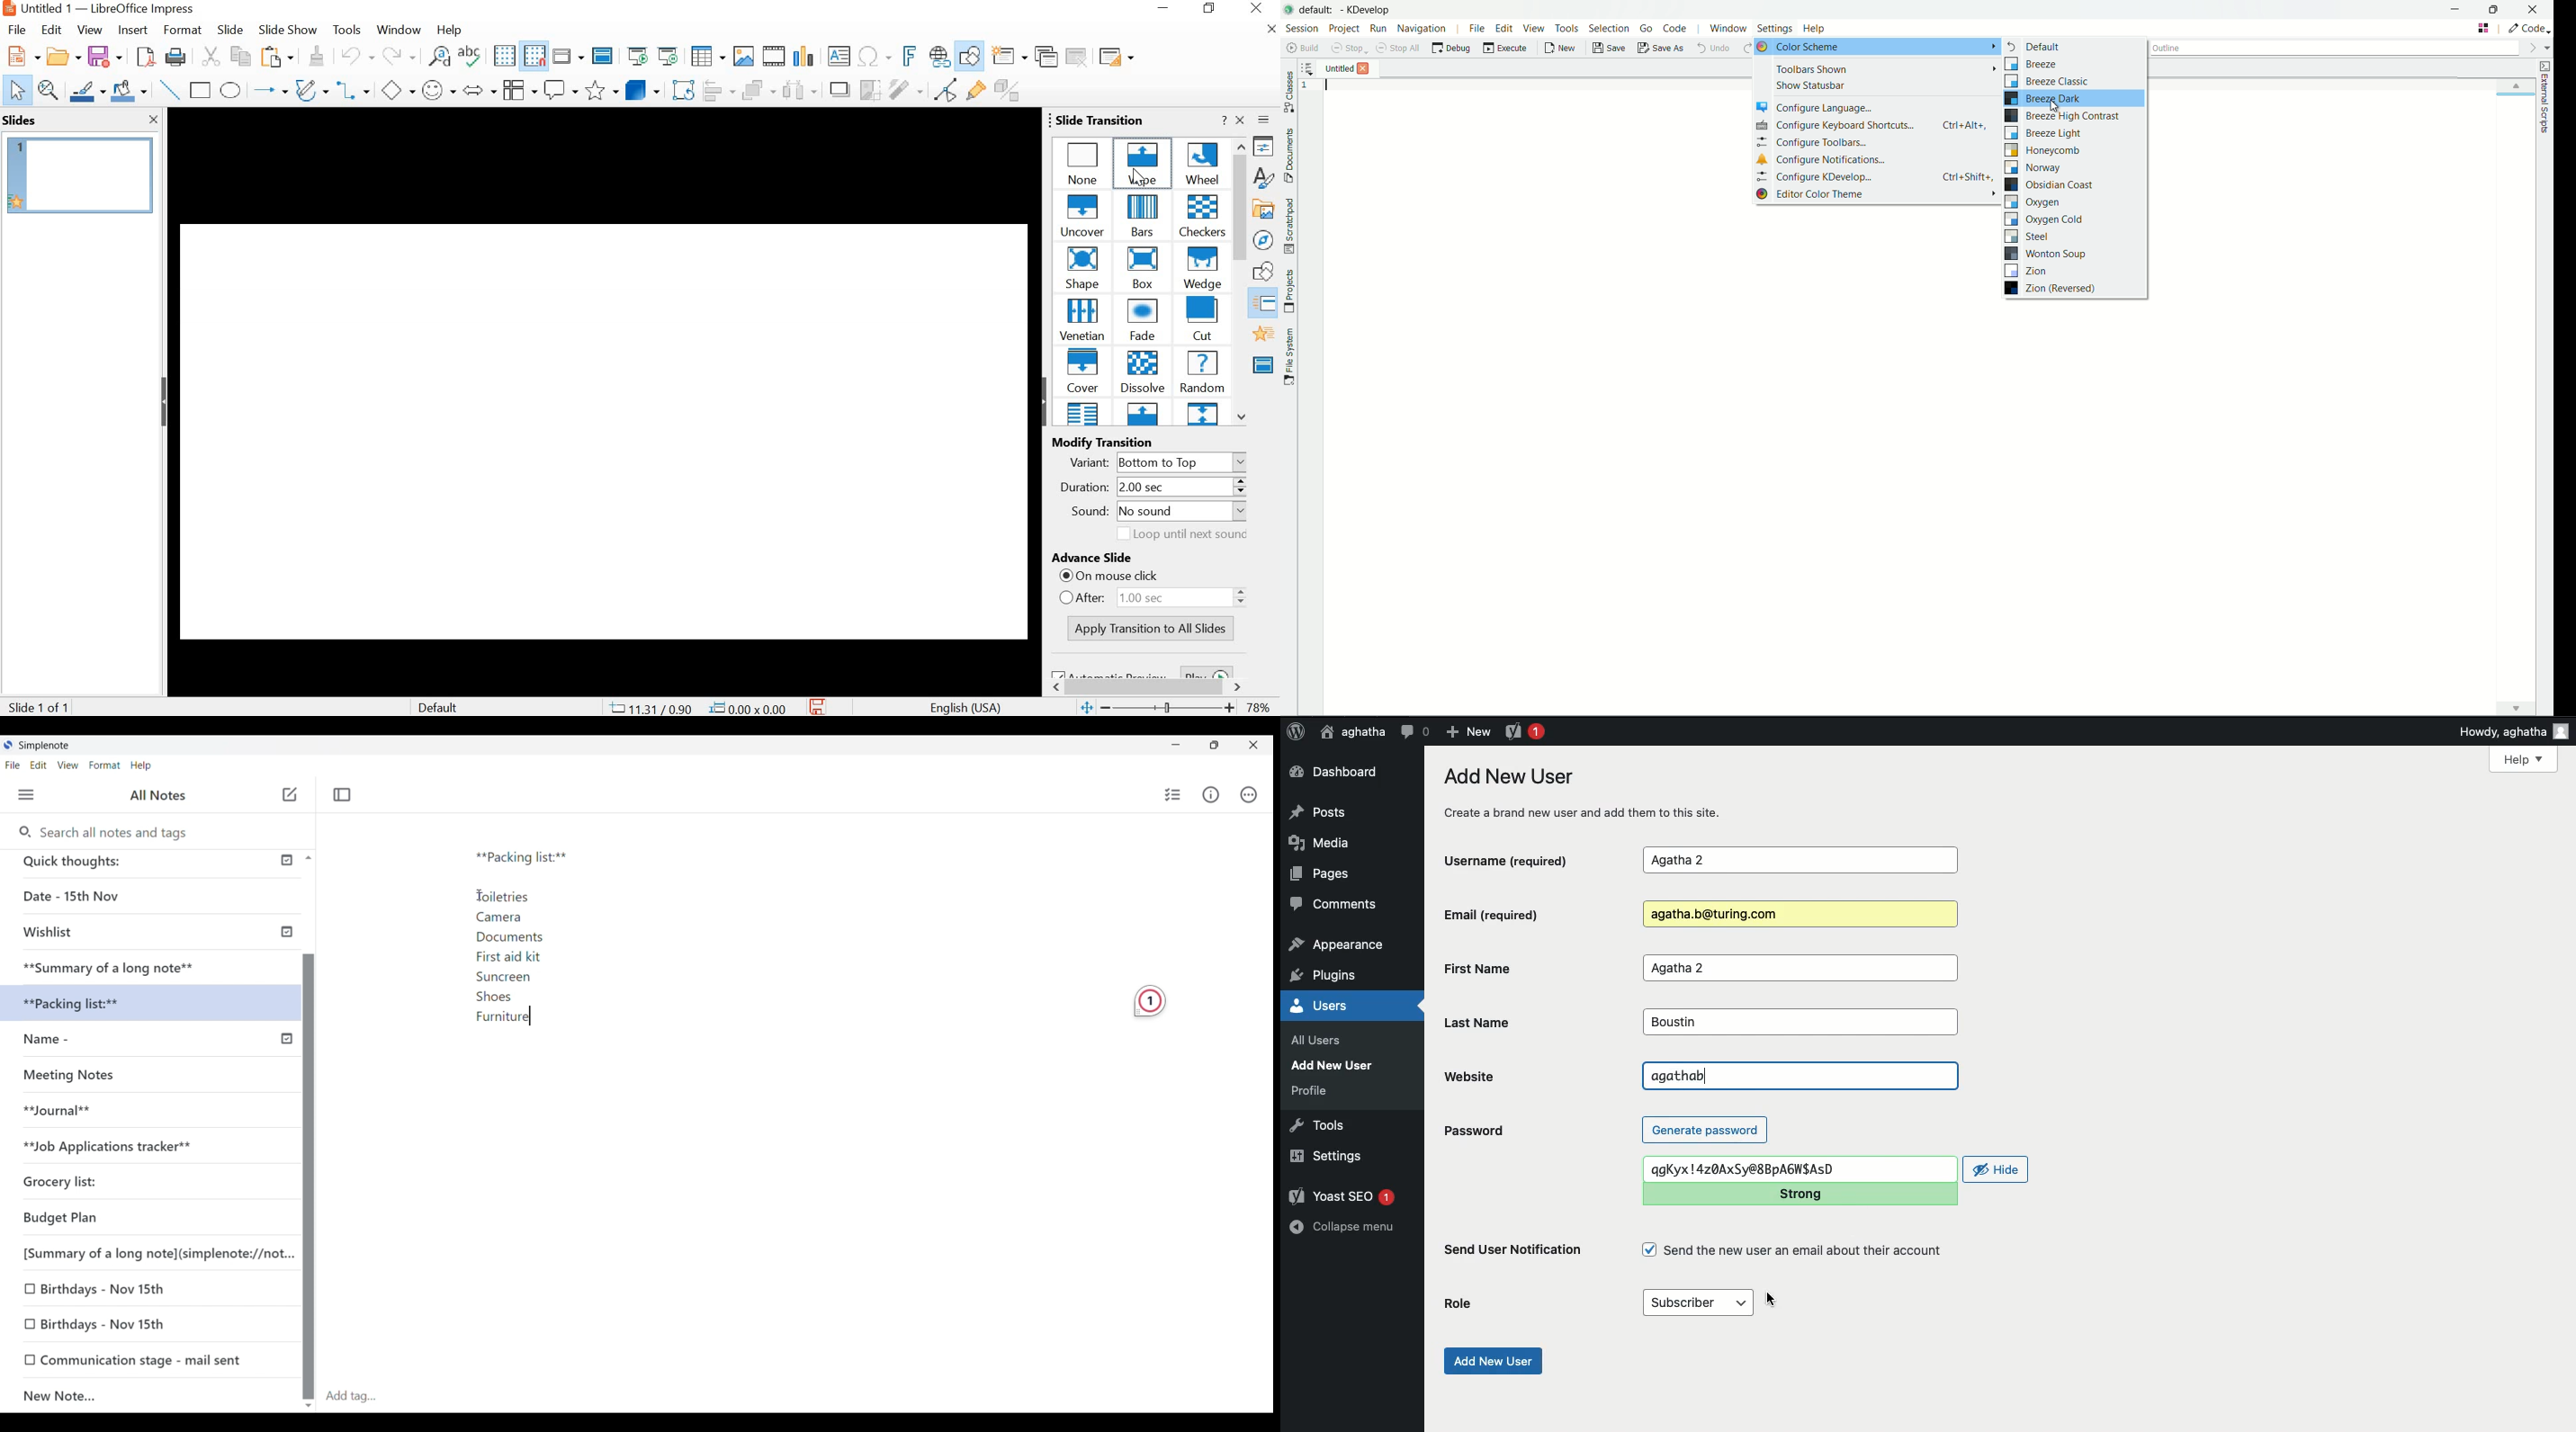 The width and height of the screenshot is (2576, 1456). I want to click on Users, so click(1338, 1006).